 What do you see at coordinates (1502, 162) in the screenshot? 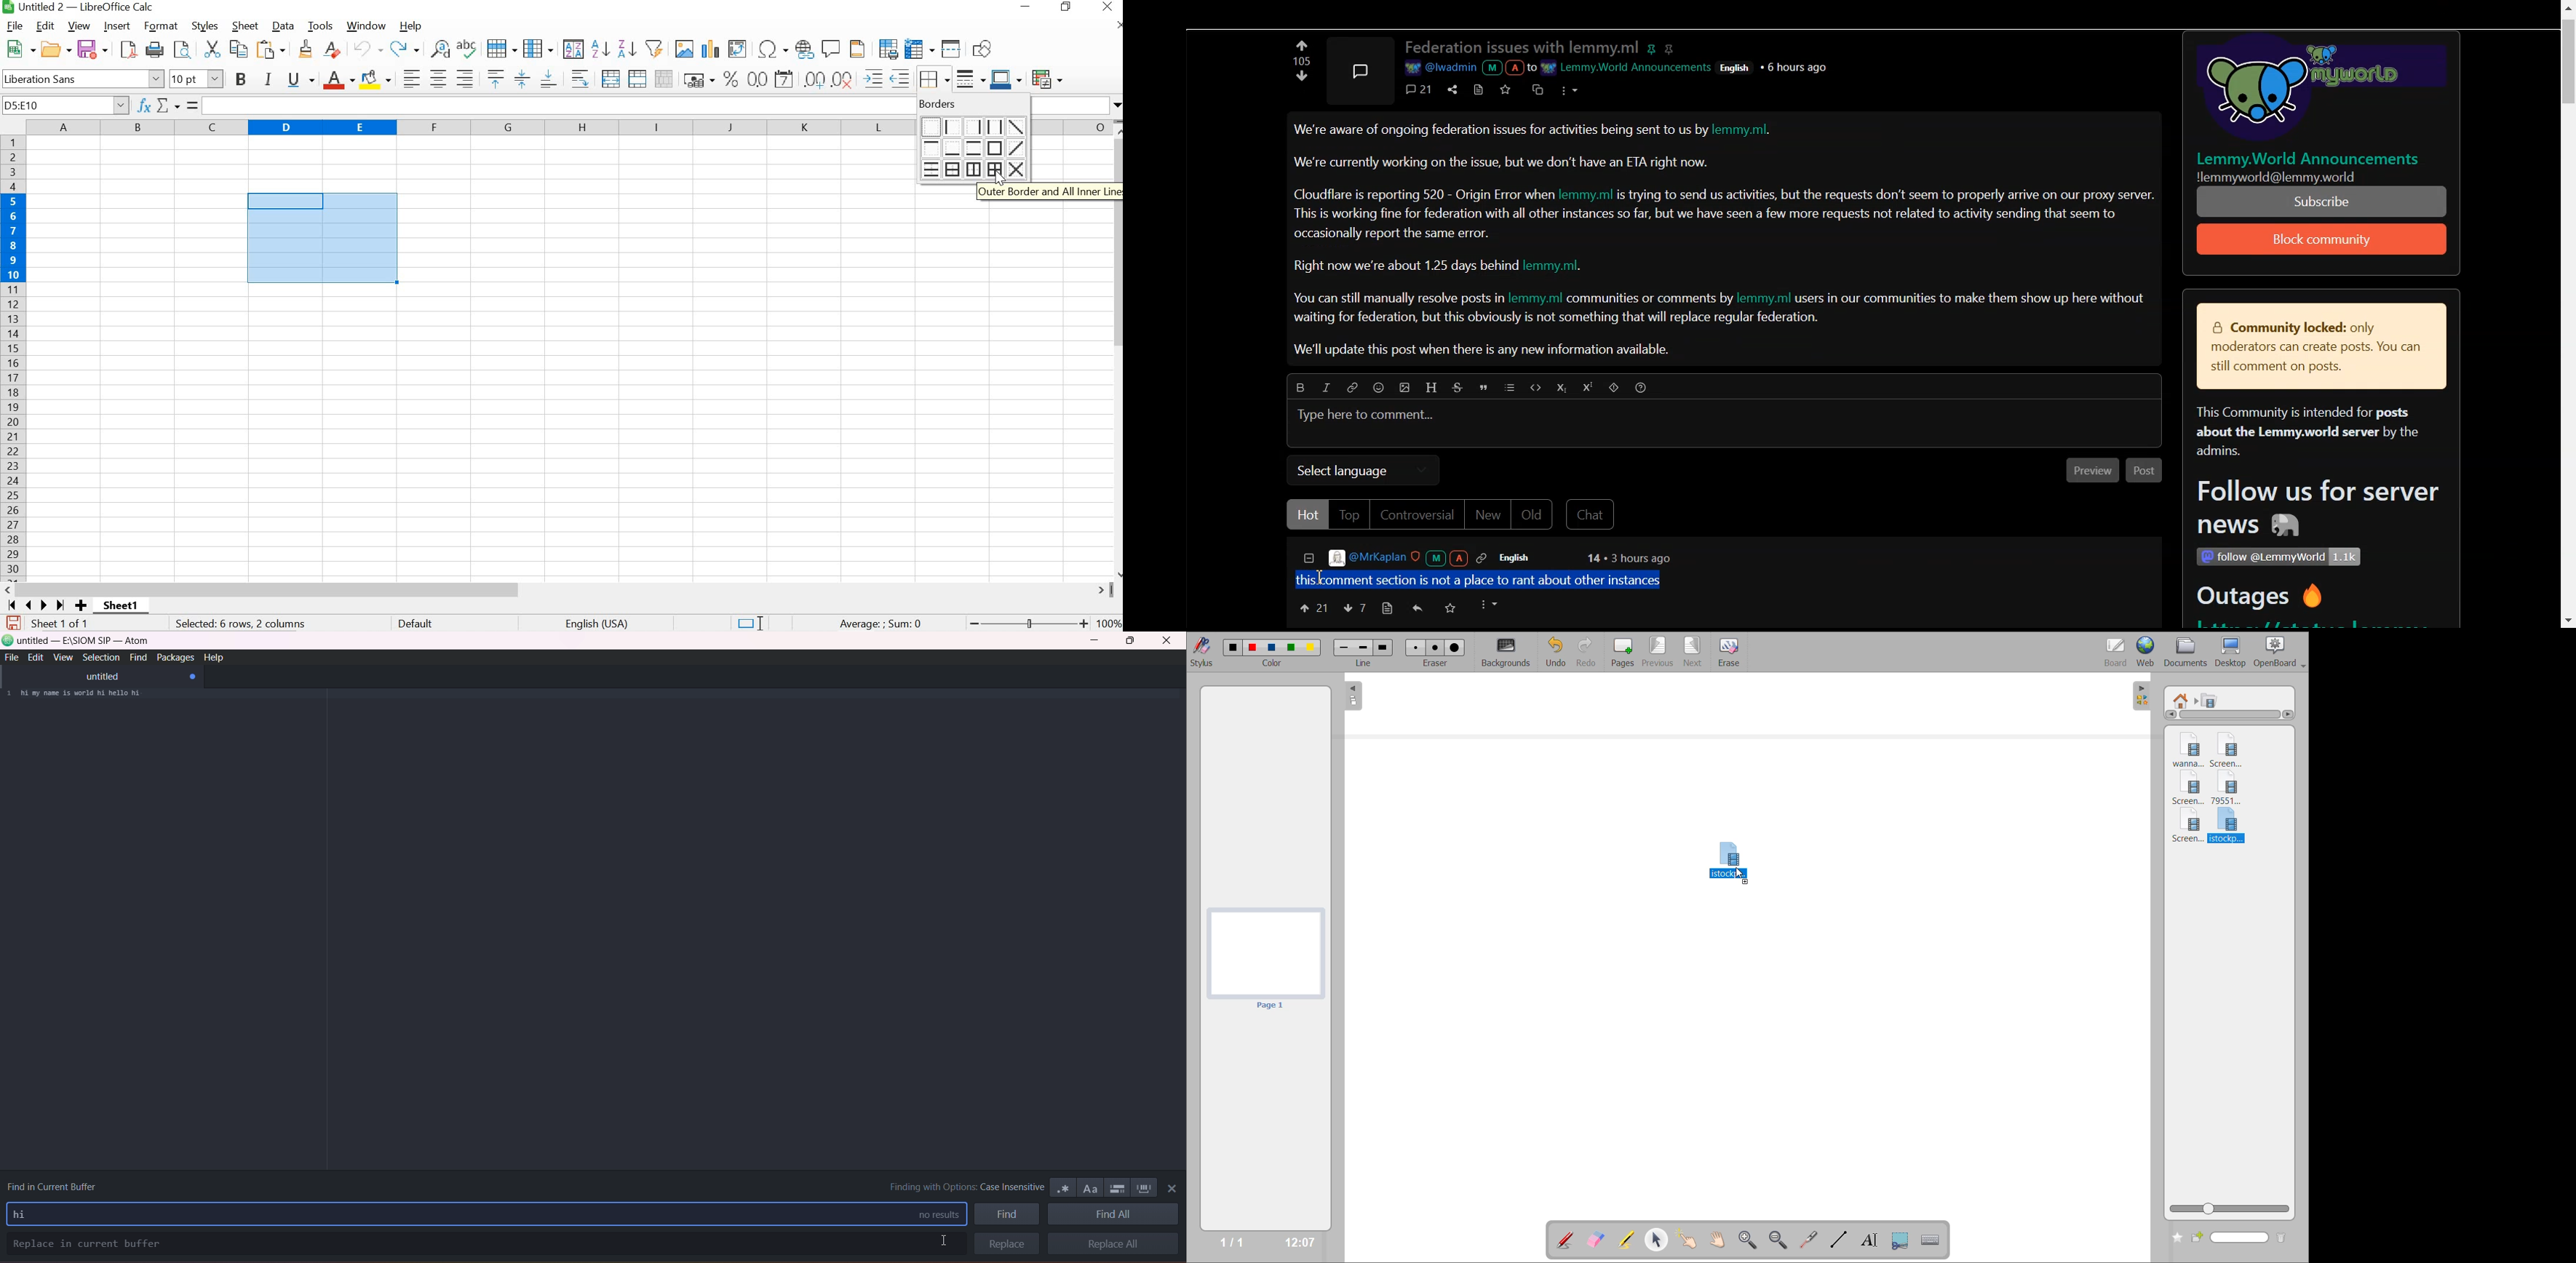
I see `We're currently working on the issue, but we don’t have an ETA right now.` at bounding box center [1502, 162].